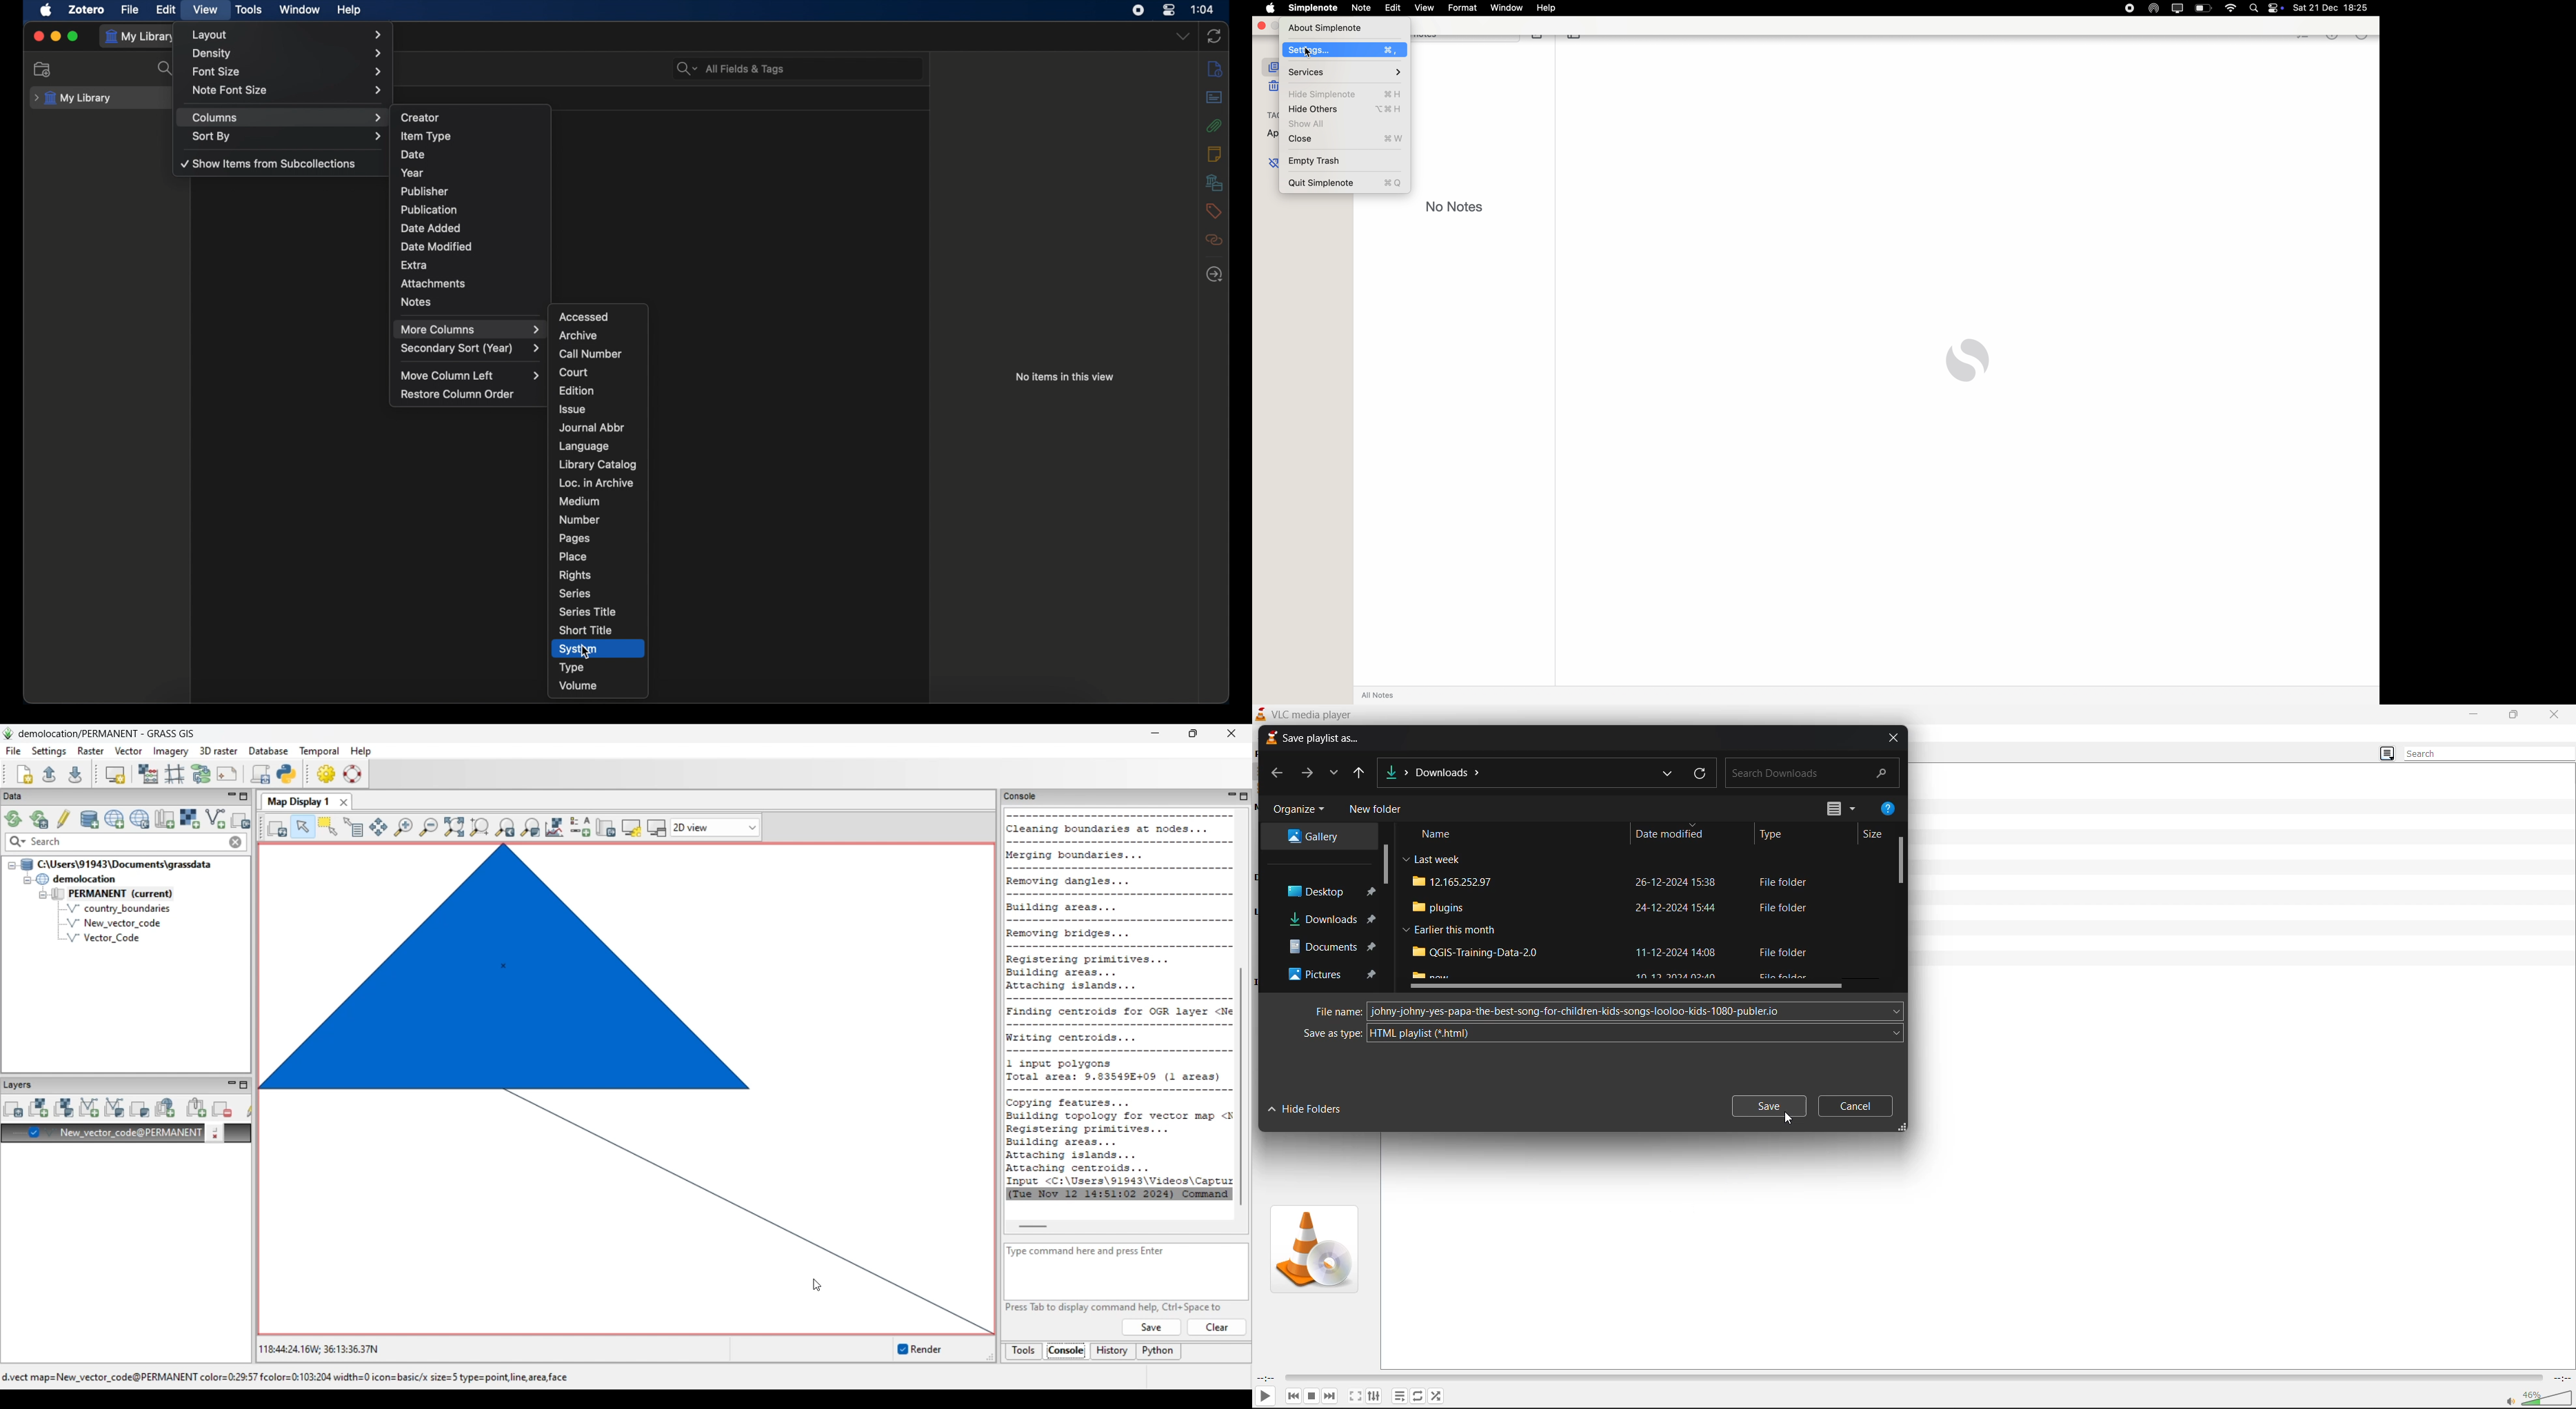 Image resolution: width=2576 pixels, height=1428 pixels. Describe the element at coordinates (299, 10) in the screenshot. I see `window` at that location.